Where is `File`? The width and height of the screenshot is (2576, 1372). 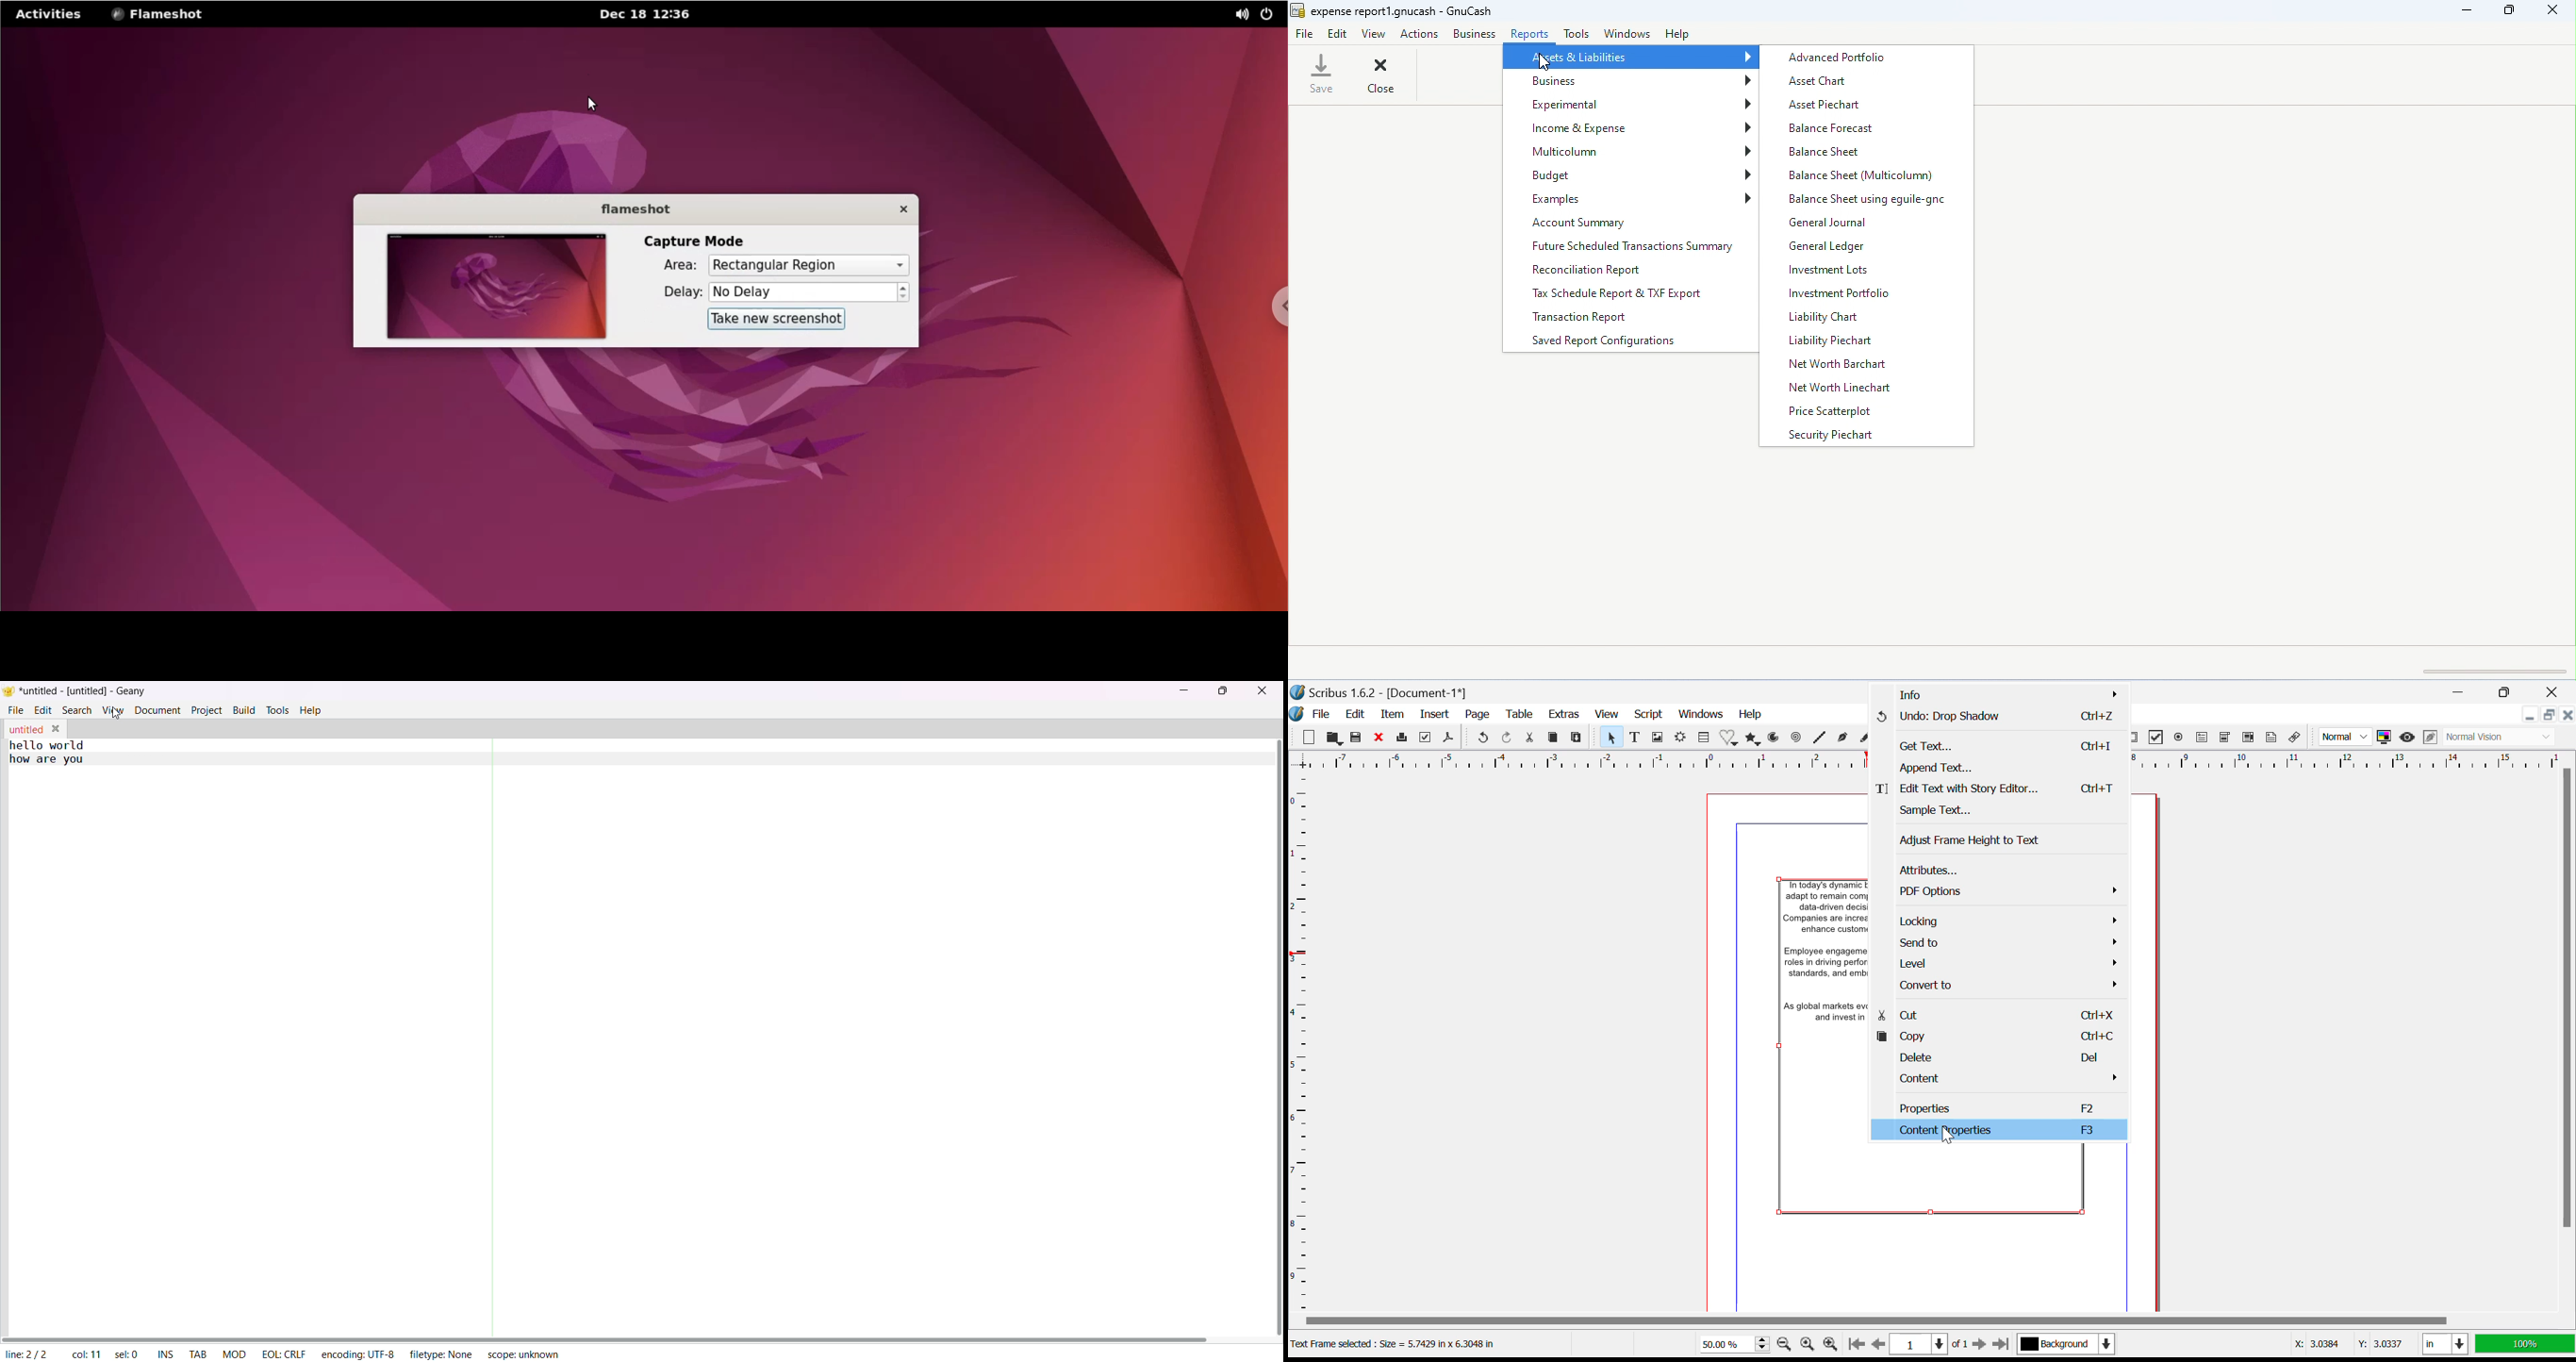 File is located at coordinates (1320, 715).